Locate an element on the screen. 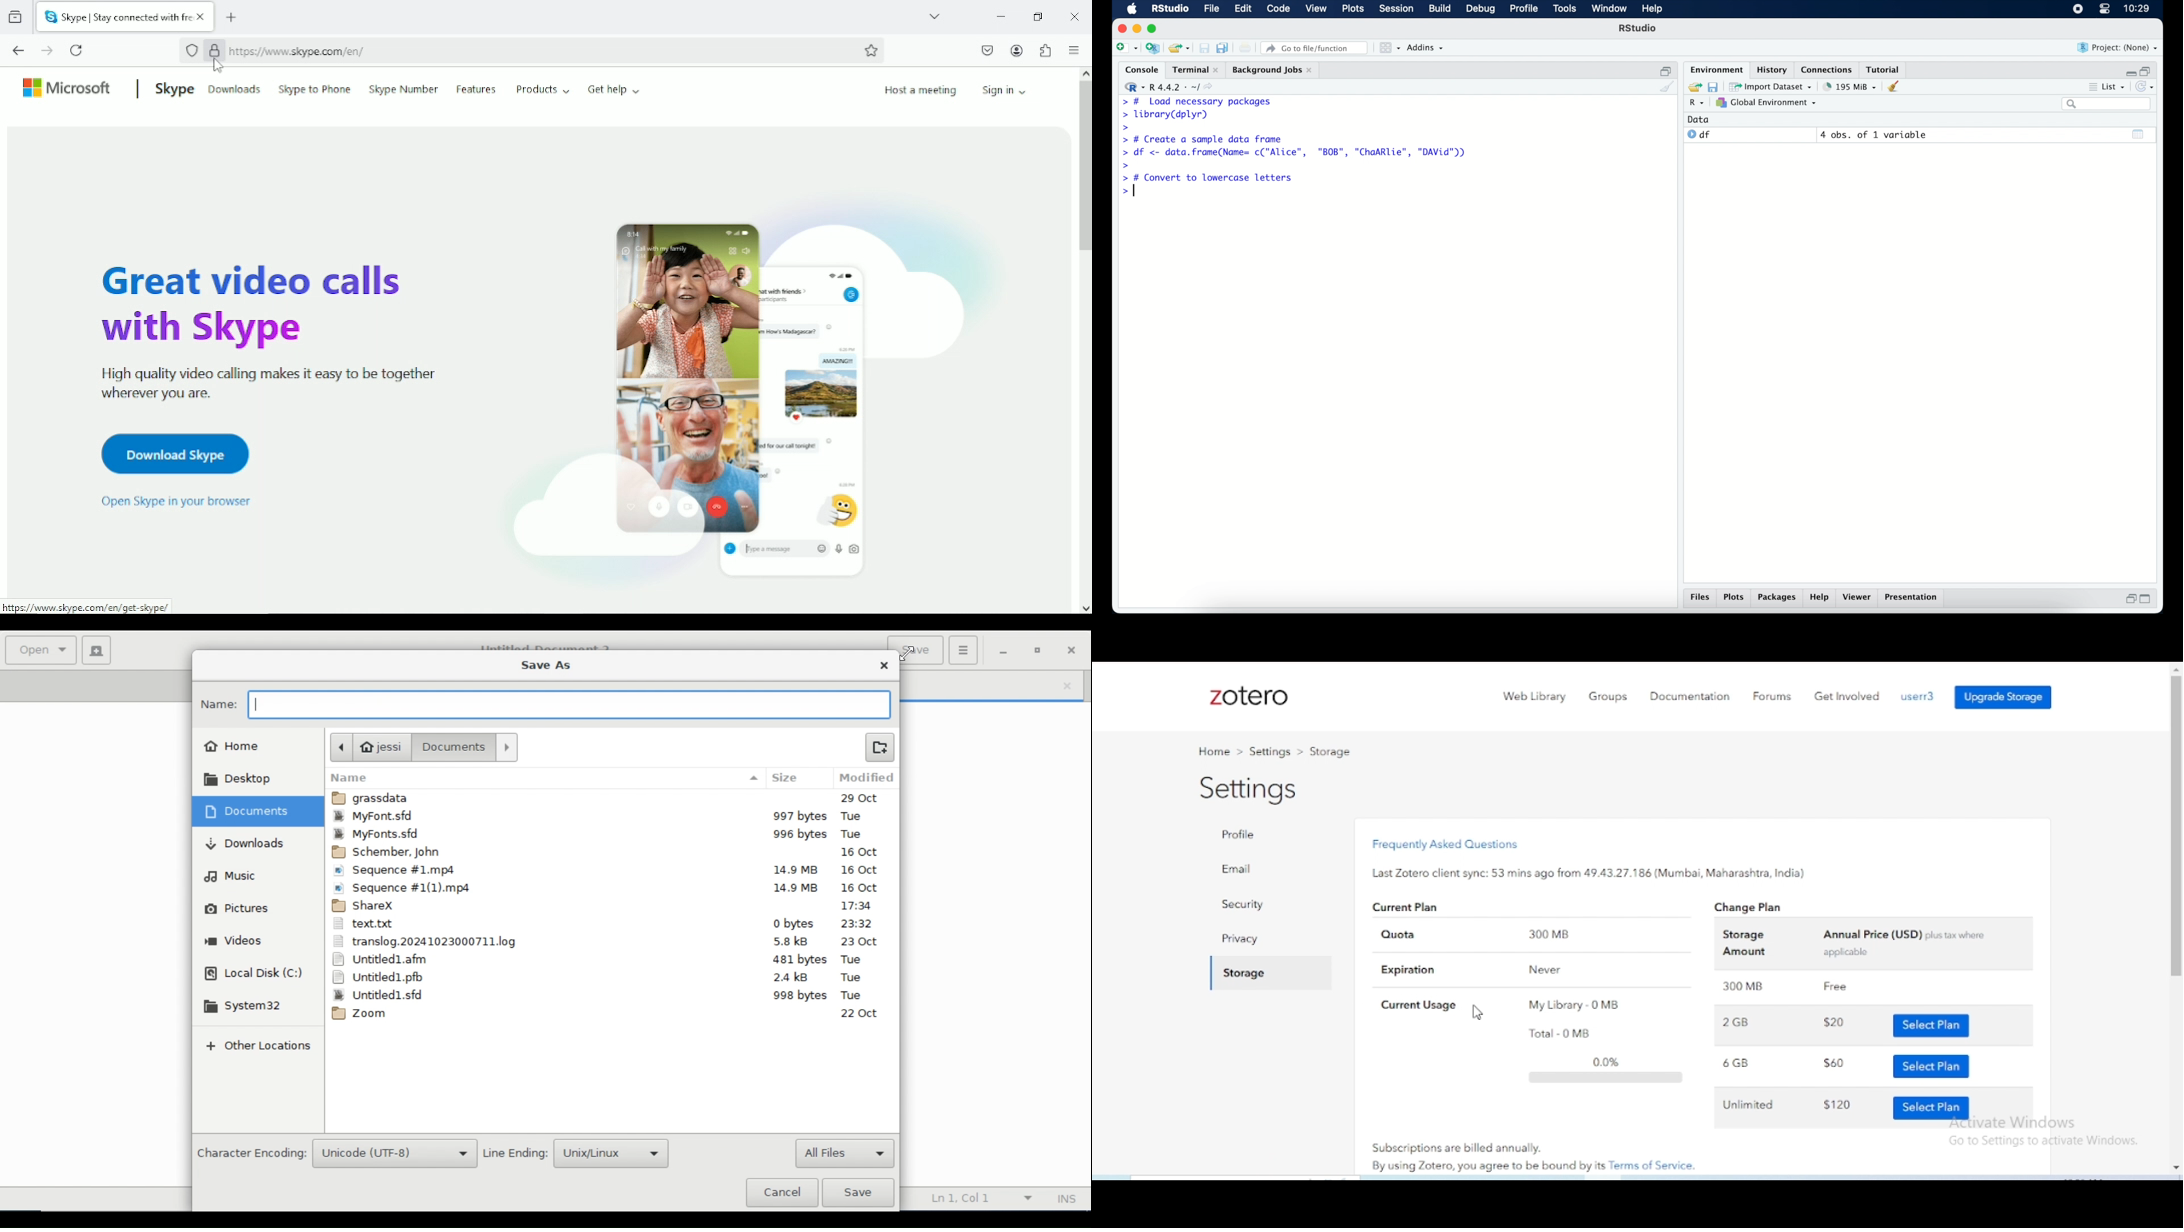 The image size is (2184, 1232). select plan is located at coordinates (1932, 1026).